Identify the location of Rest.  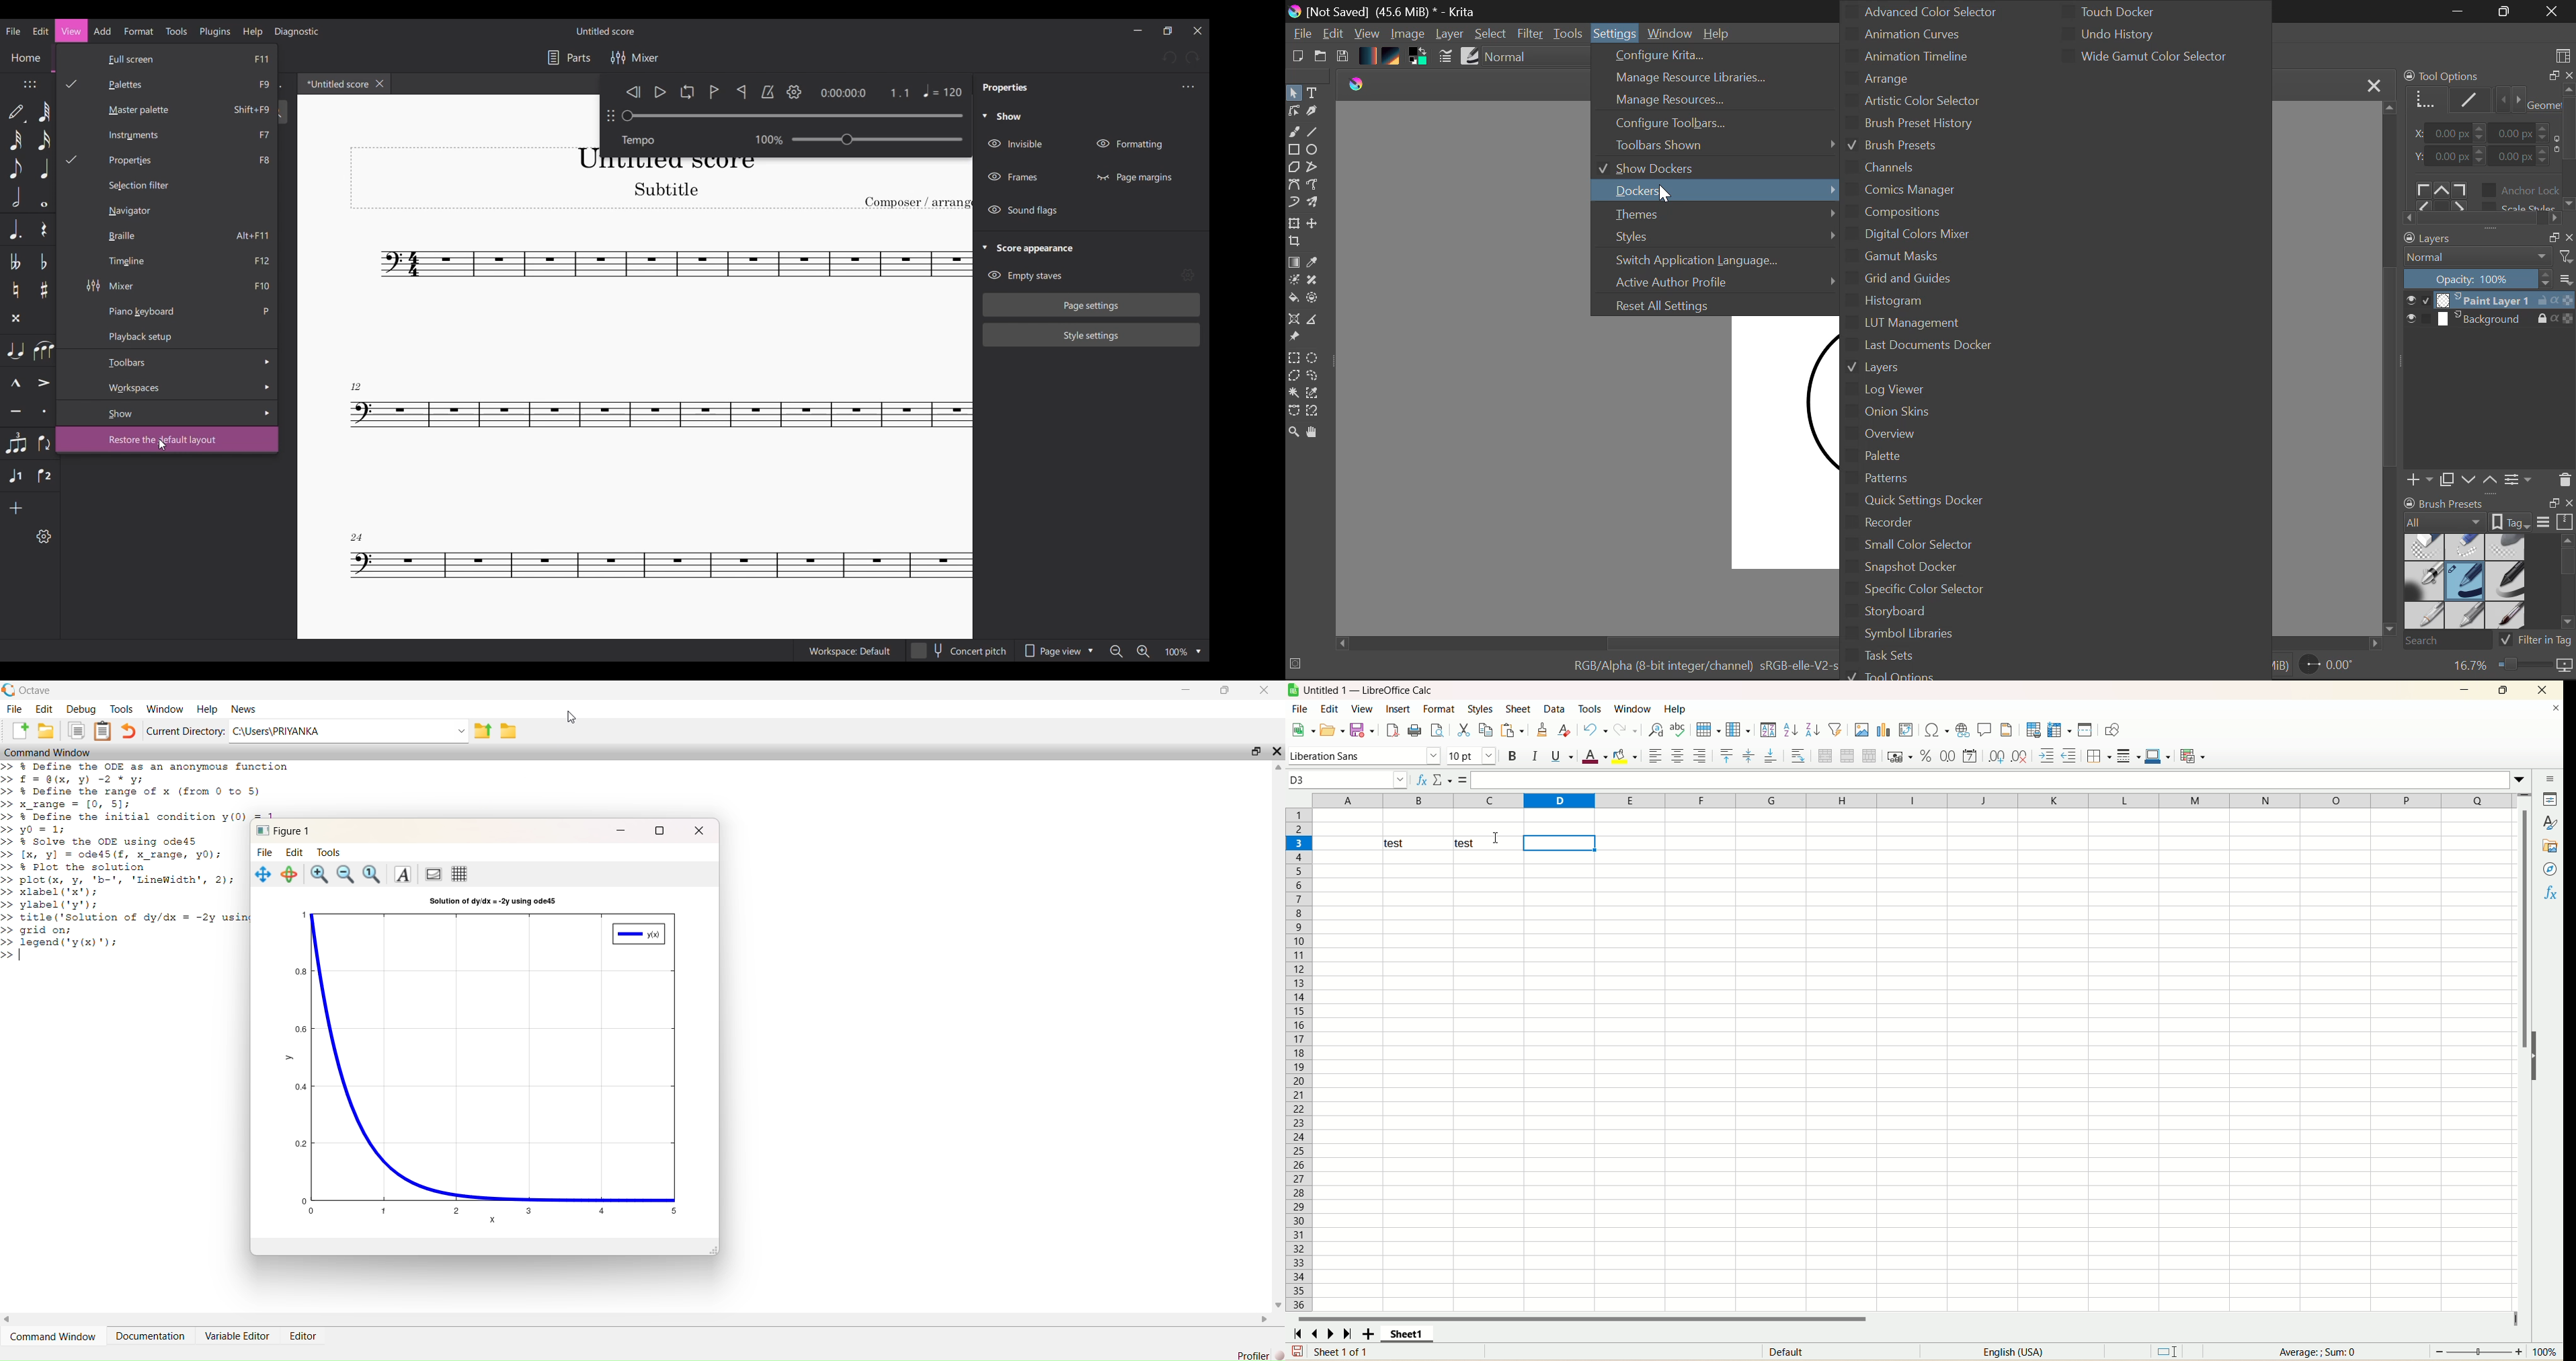
(43, 229).